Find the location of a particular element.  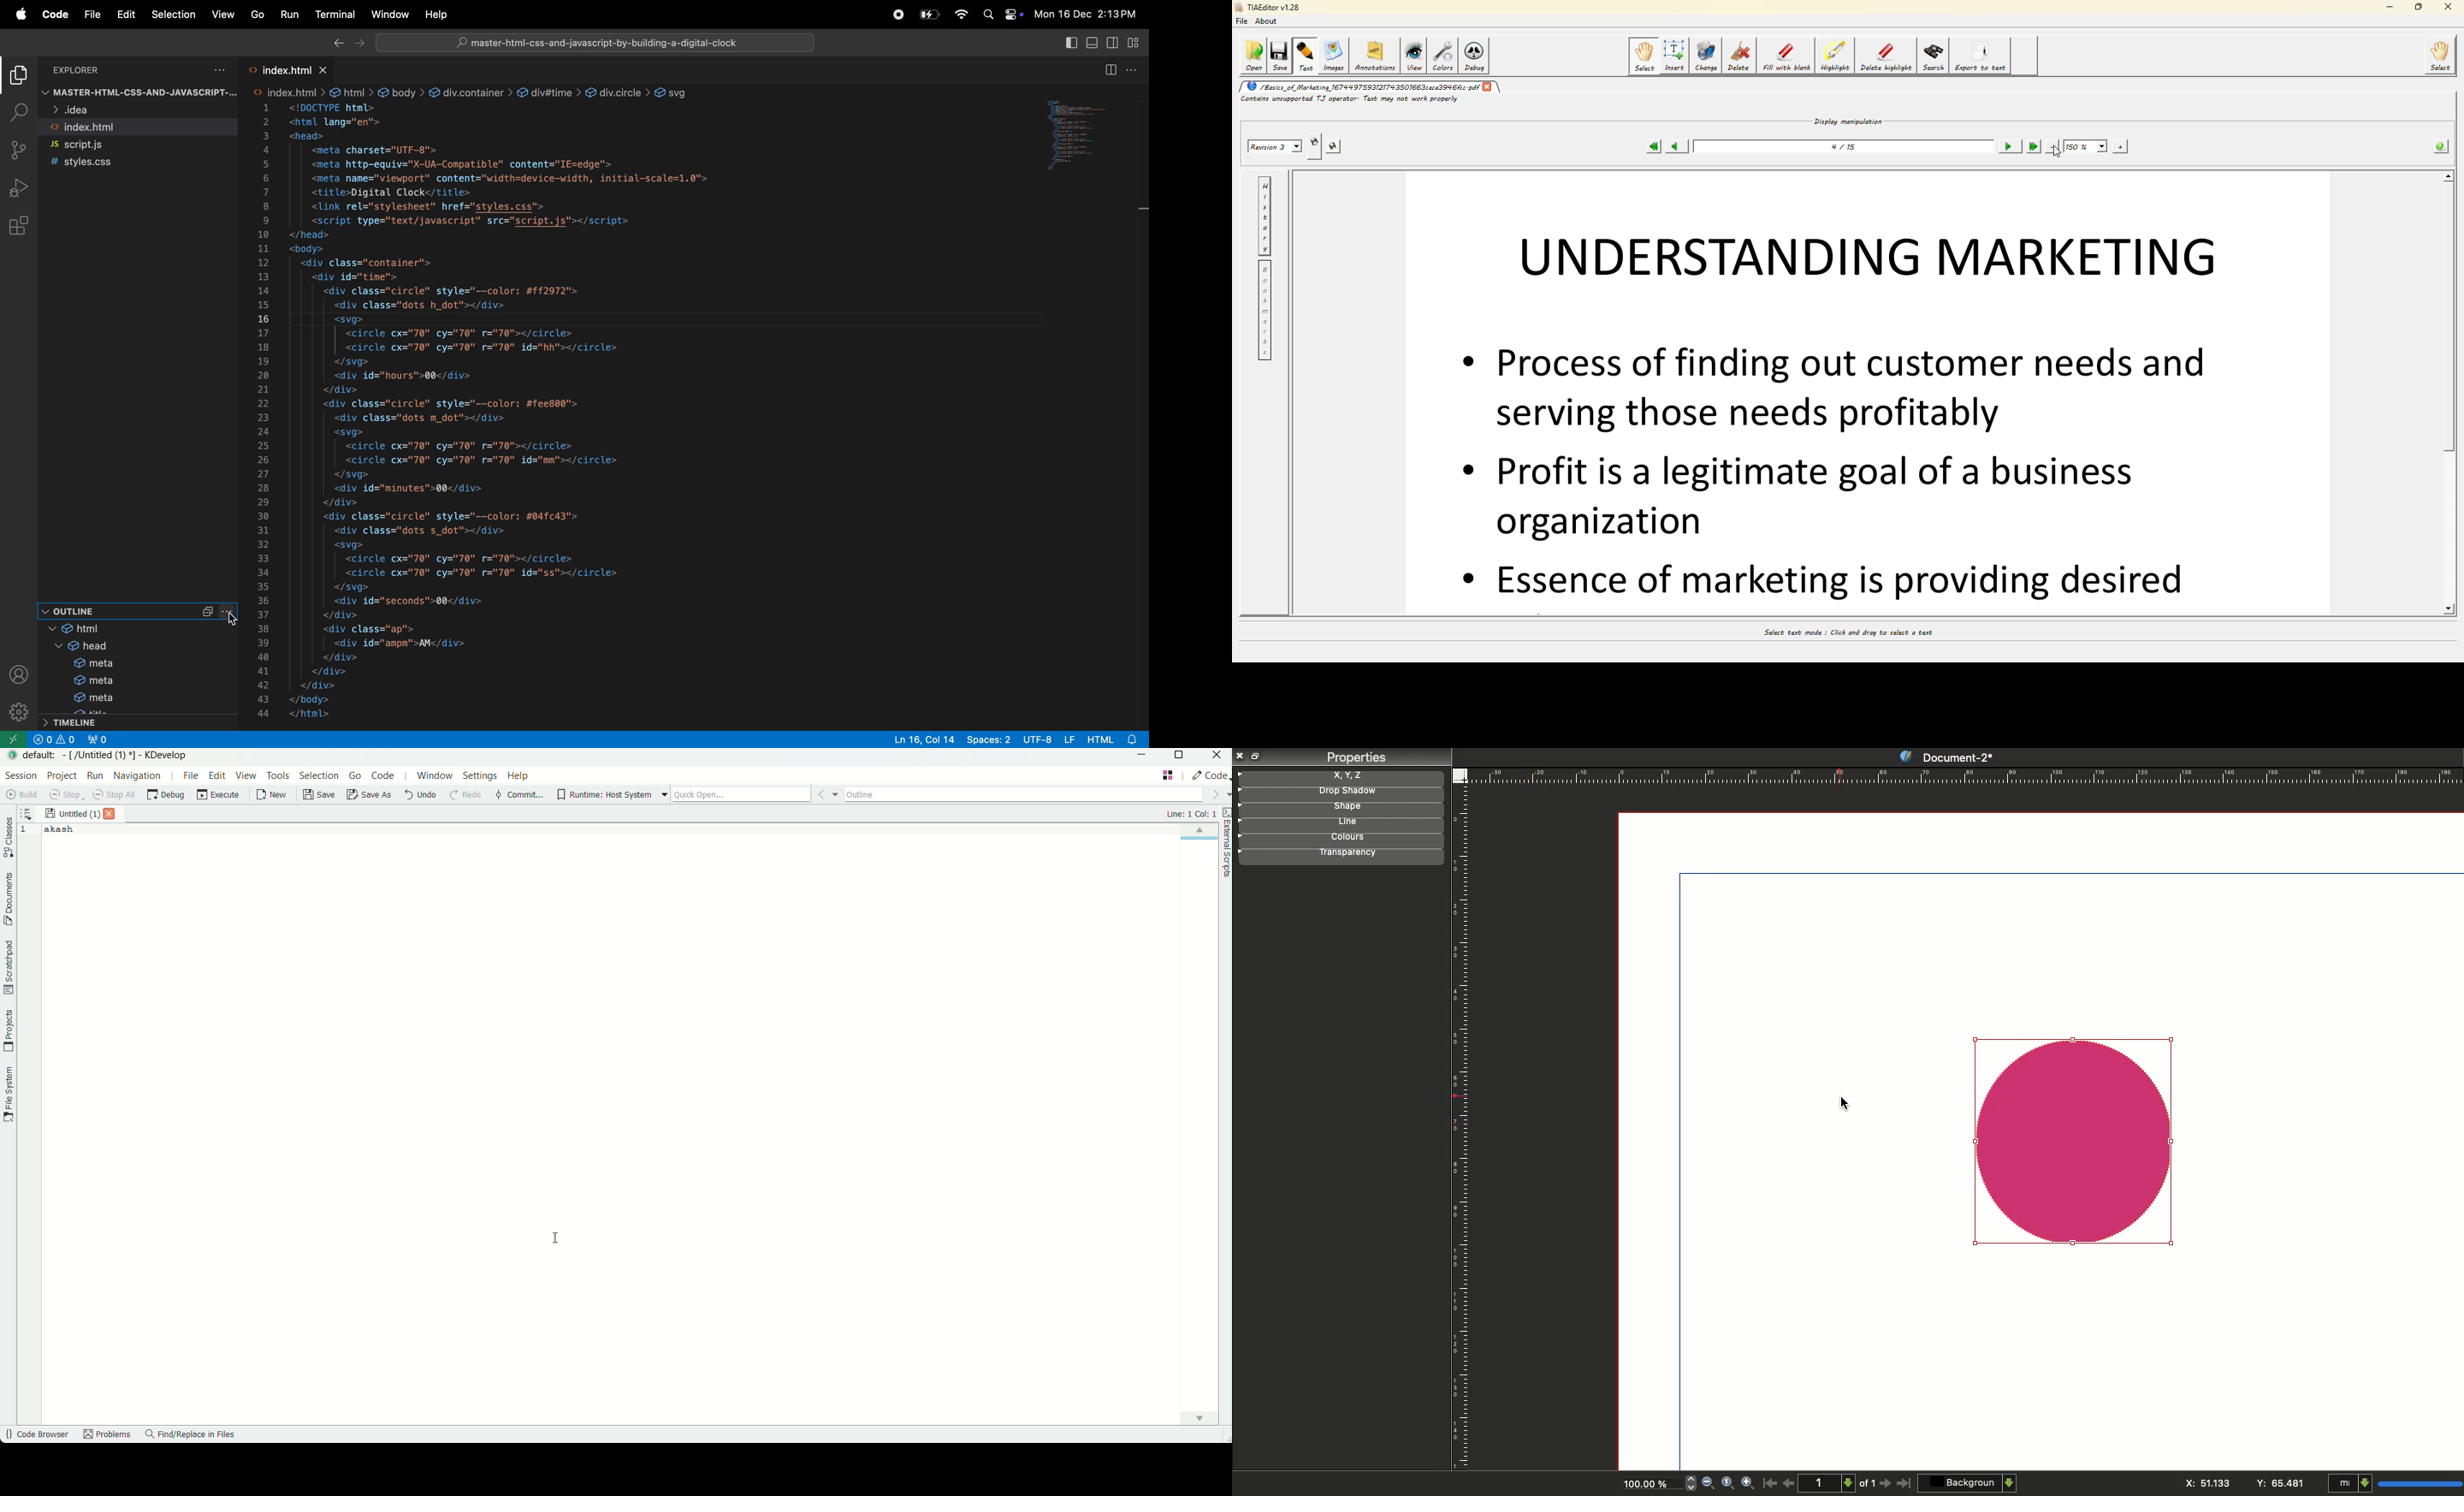

explorer is located at coordinates (18, 76).